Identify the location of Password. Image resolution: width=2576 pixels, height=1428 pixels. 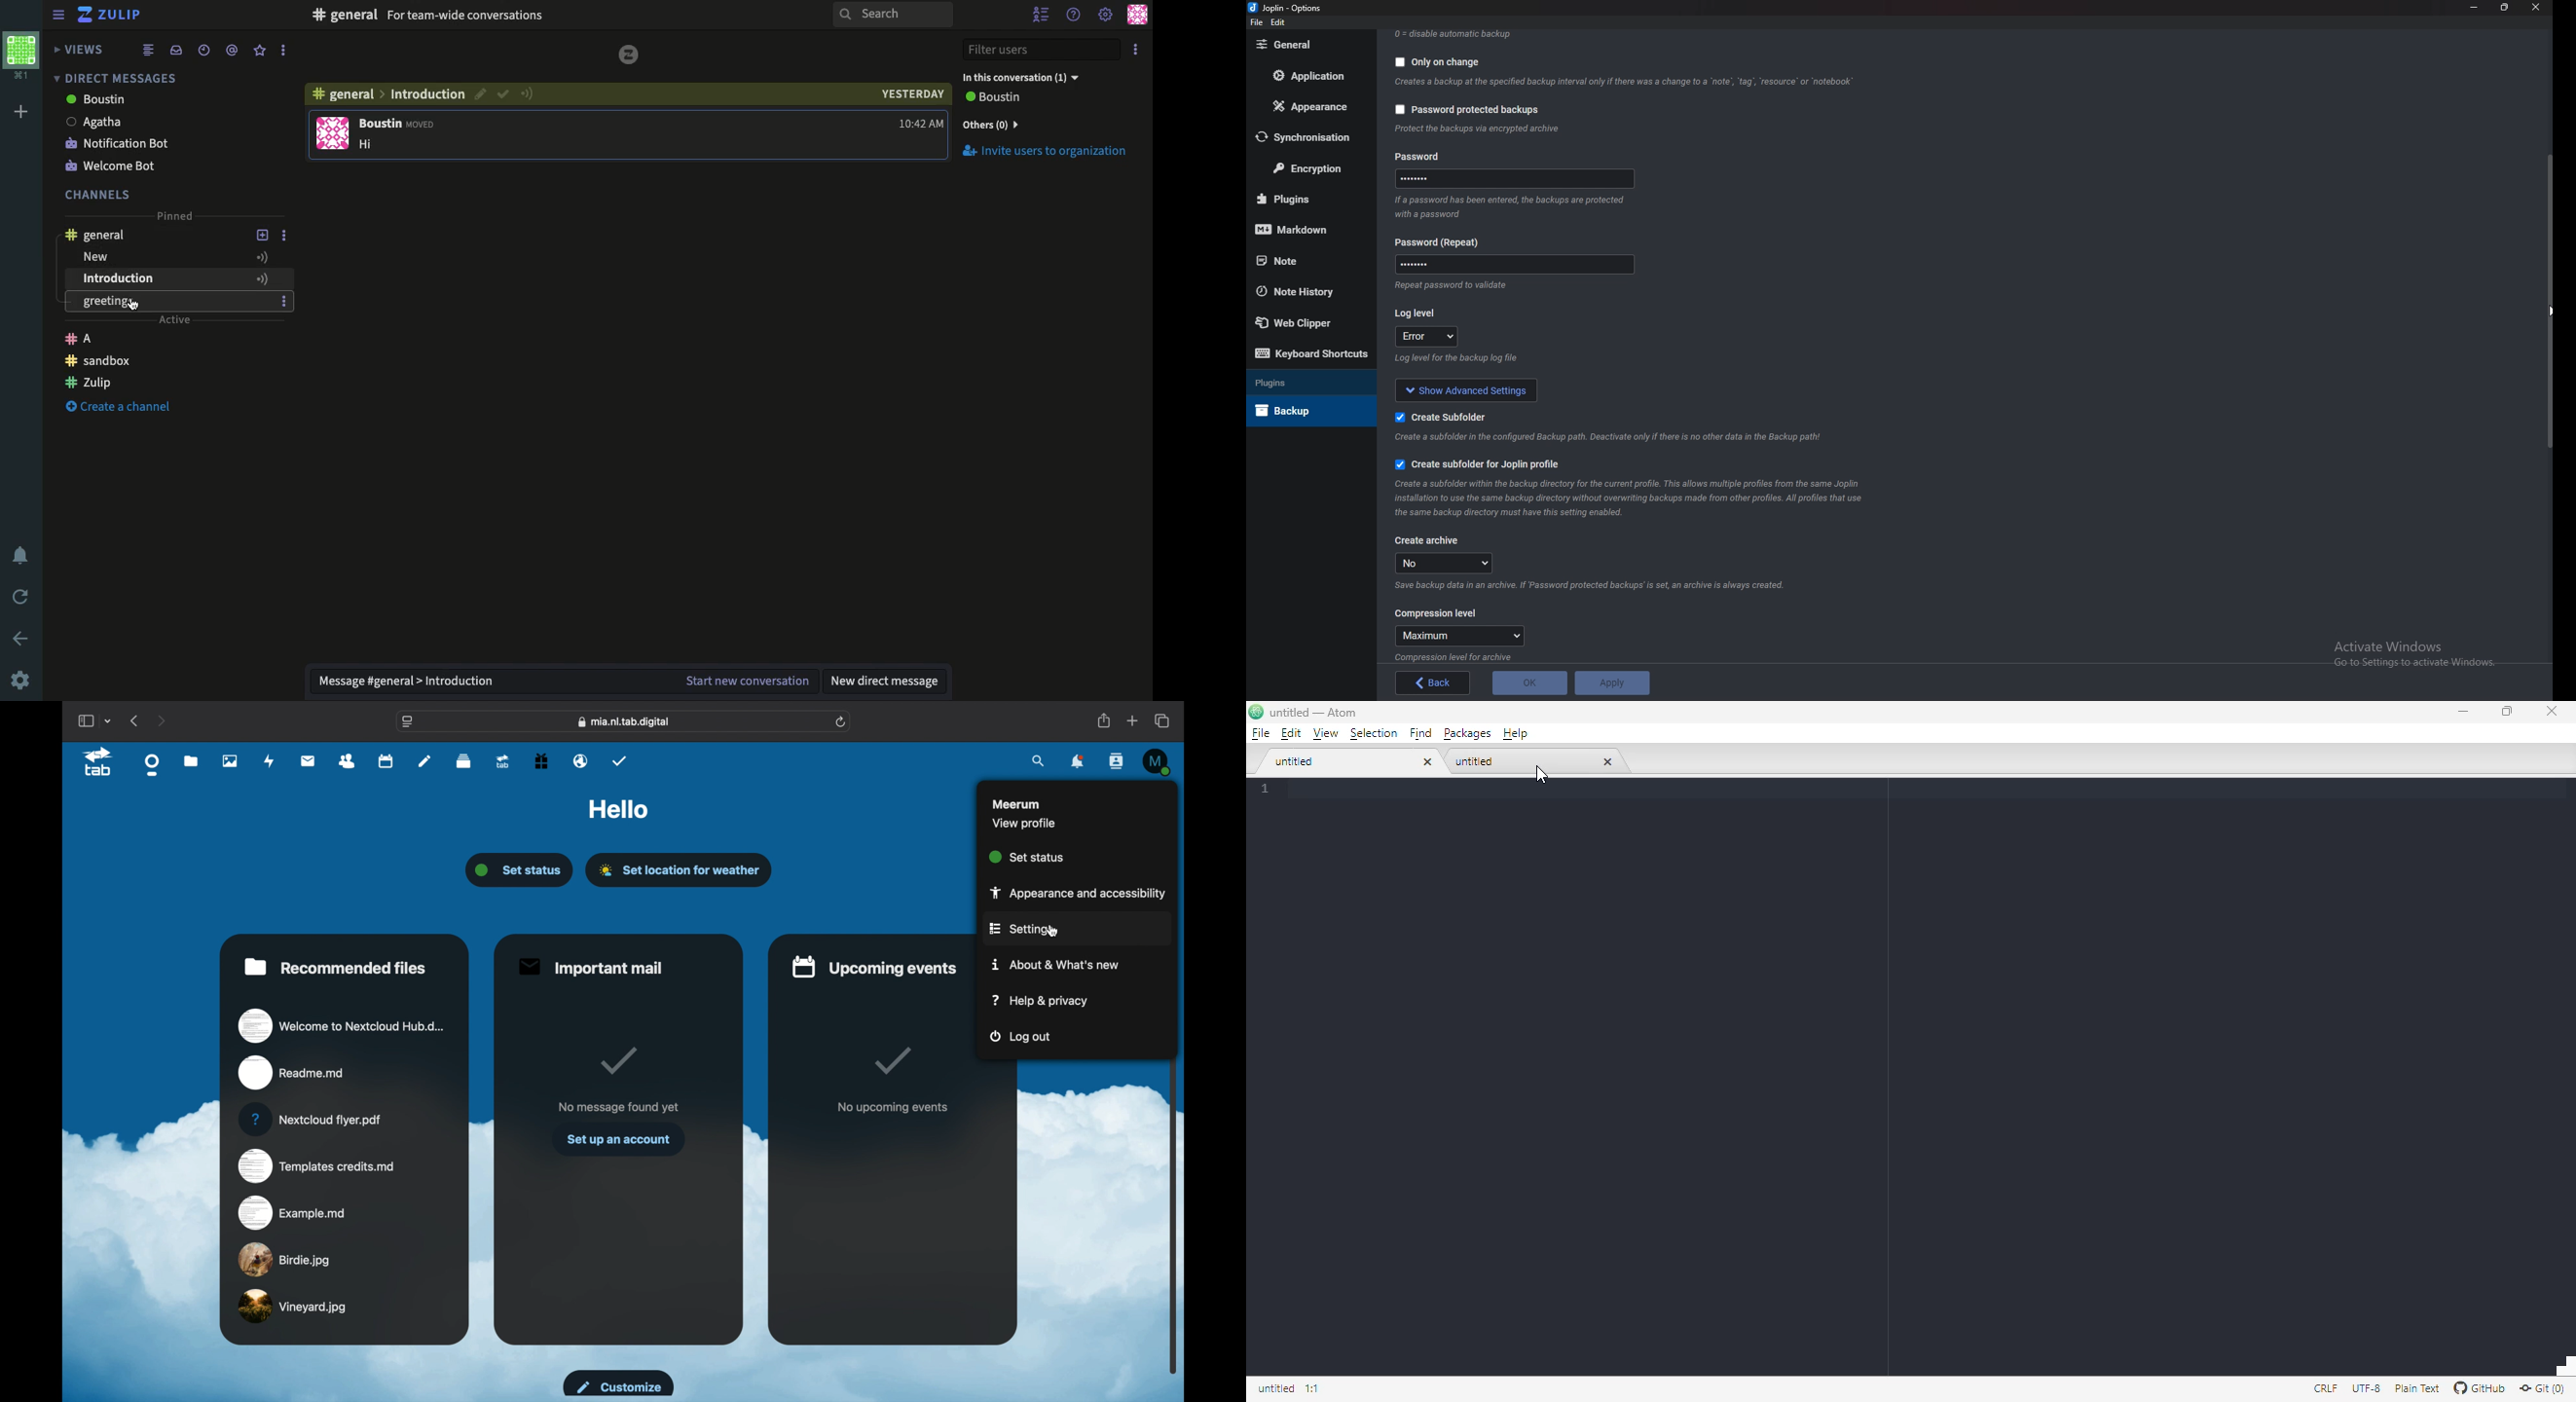
(1518, 178).